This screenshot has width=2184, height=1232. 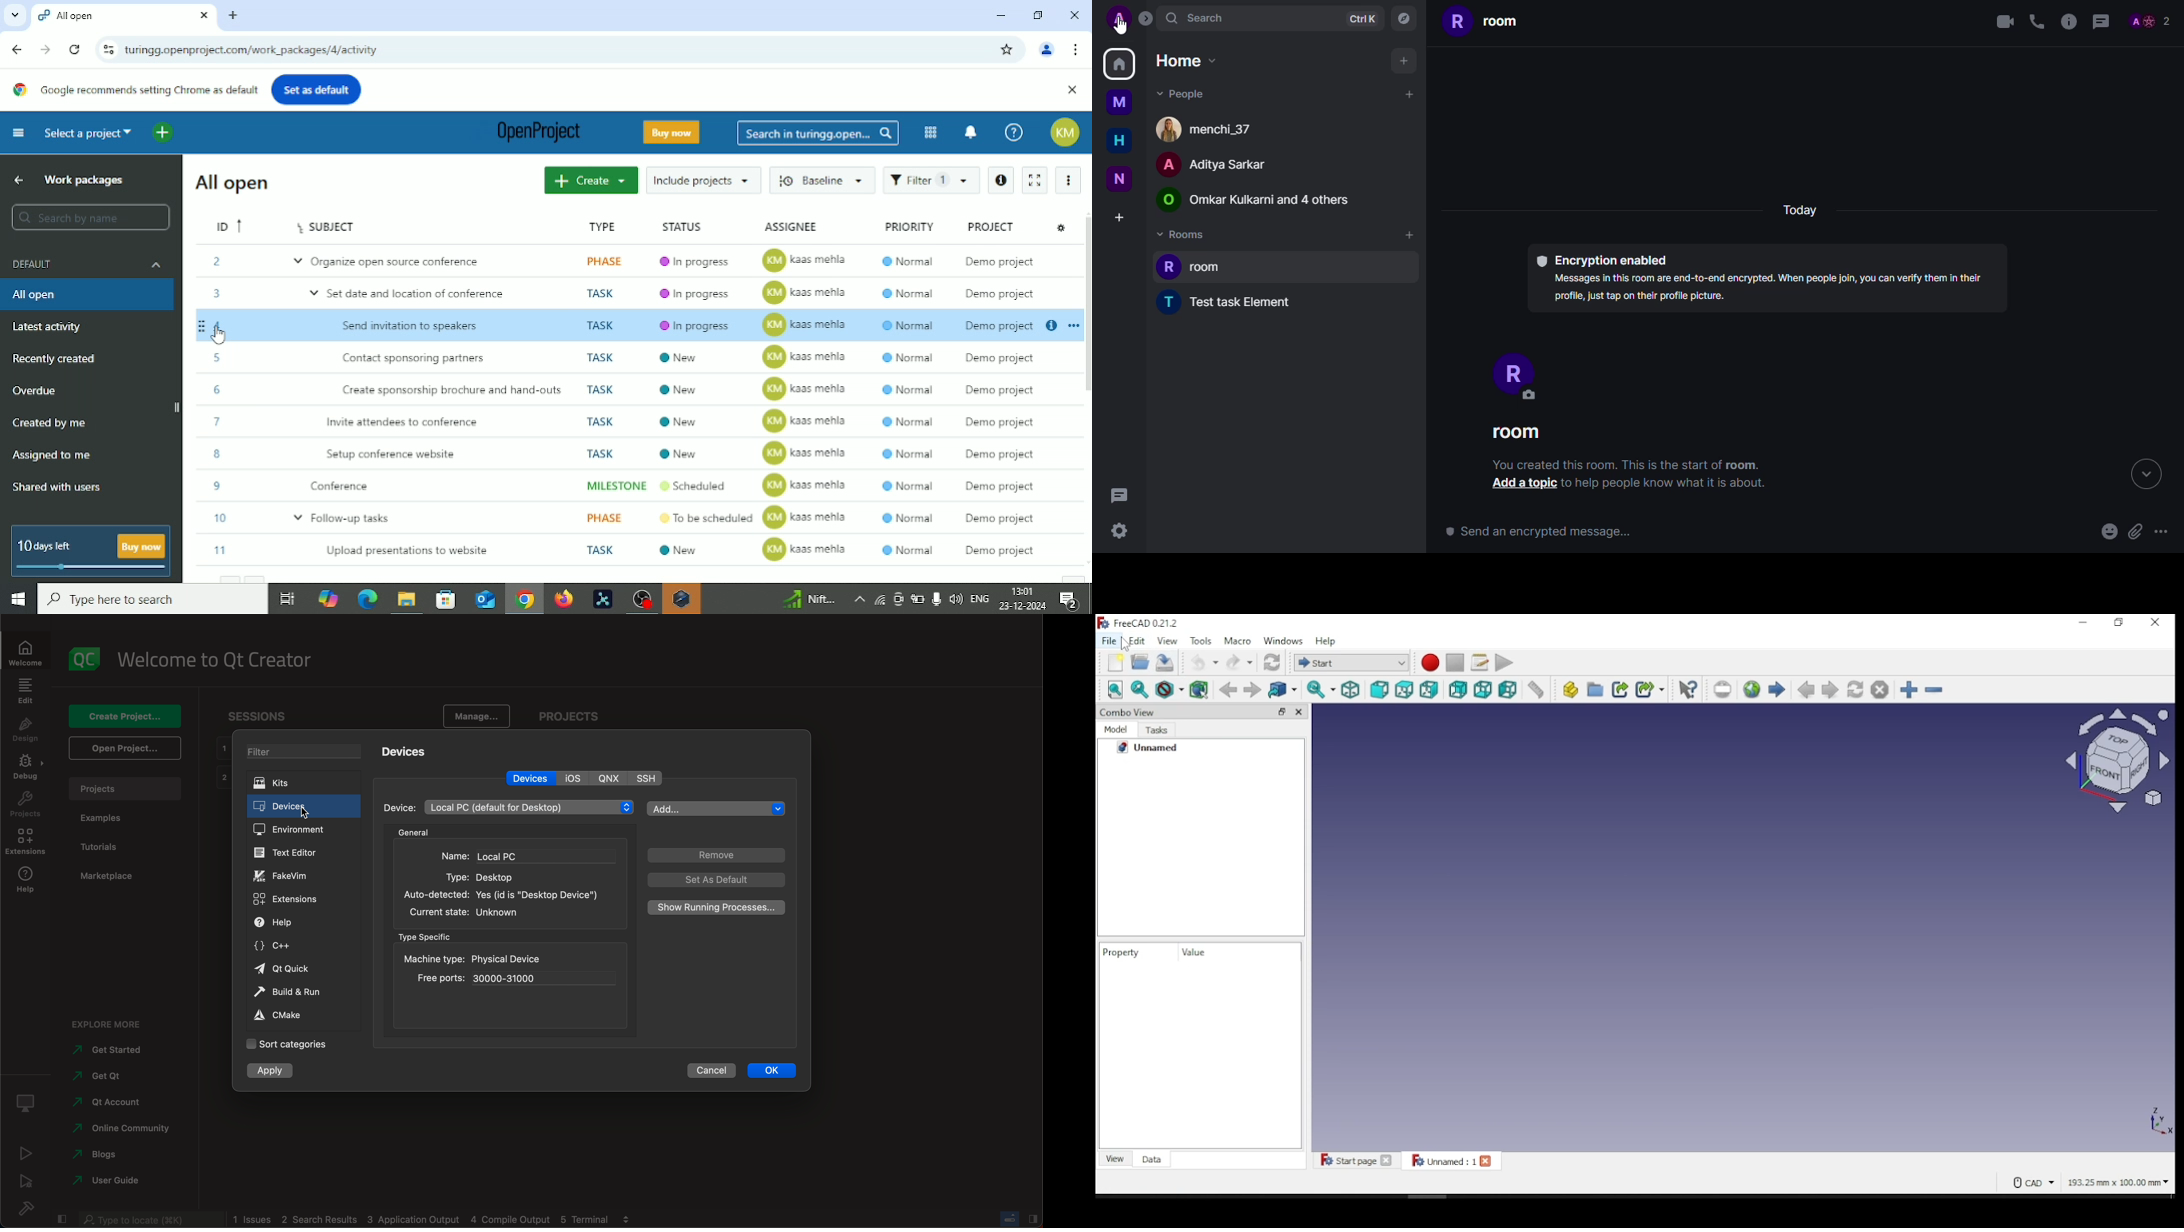 What do you see at coordinates (2068, 22) in the screenshot?
I see `info` at bounding box center [2068, 22].